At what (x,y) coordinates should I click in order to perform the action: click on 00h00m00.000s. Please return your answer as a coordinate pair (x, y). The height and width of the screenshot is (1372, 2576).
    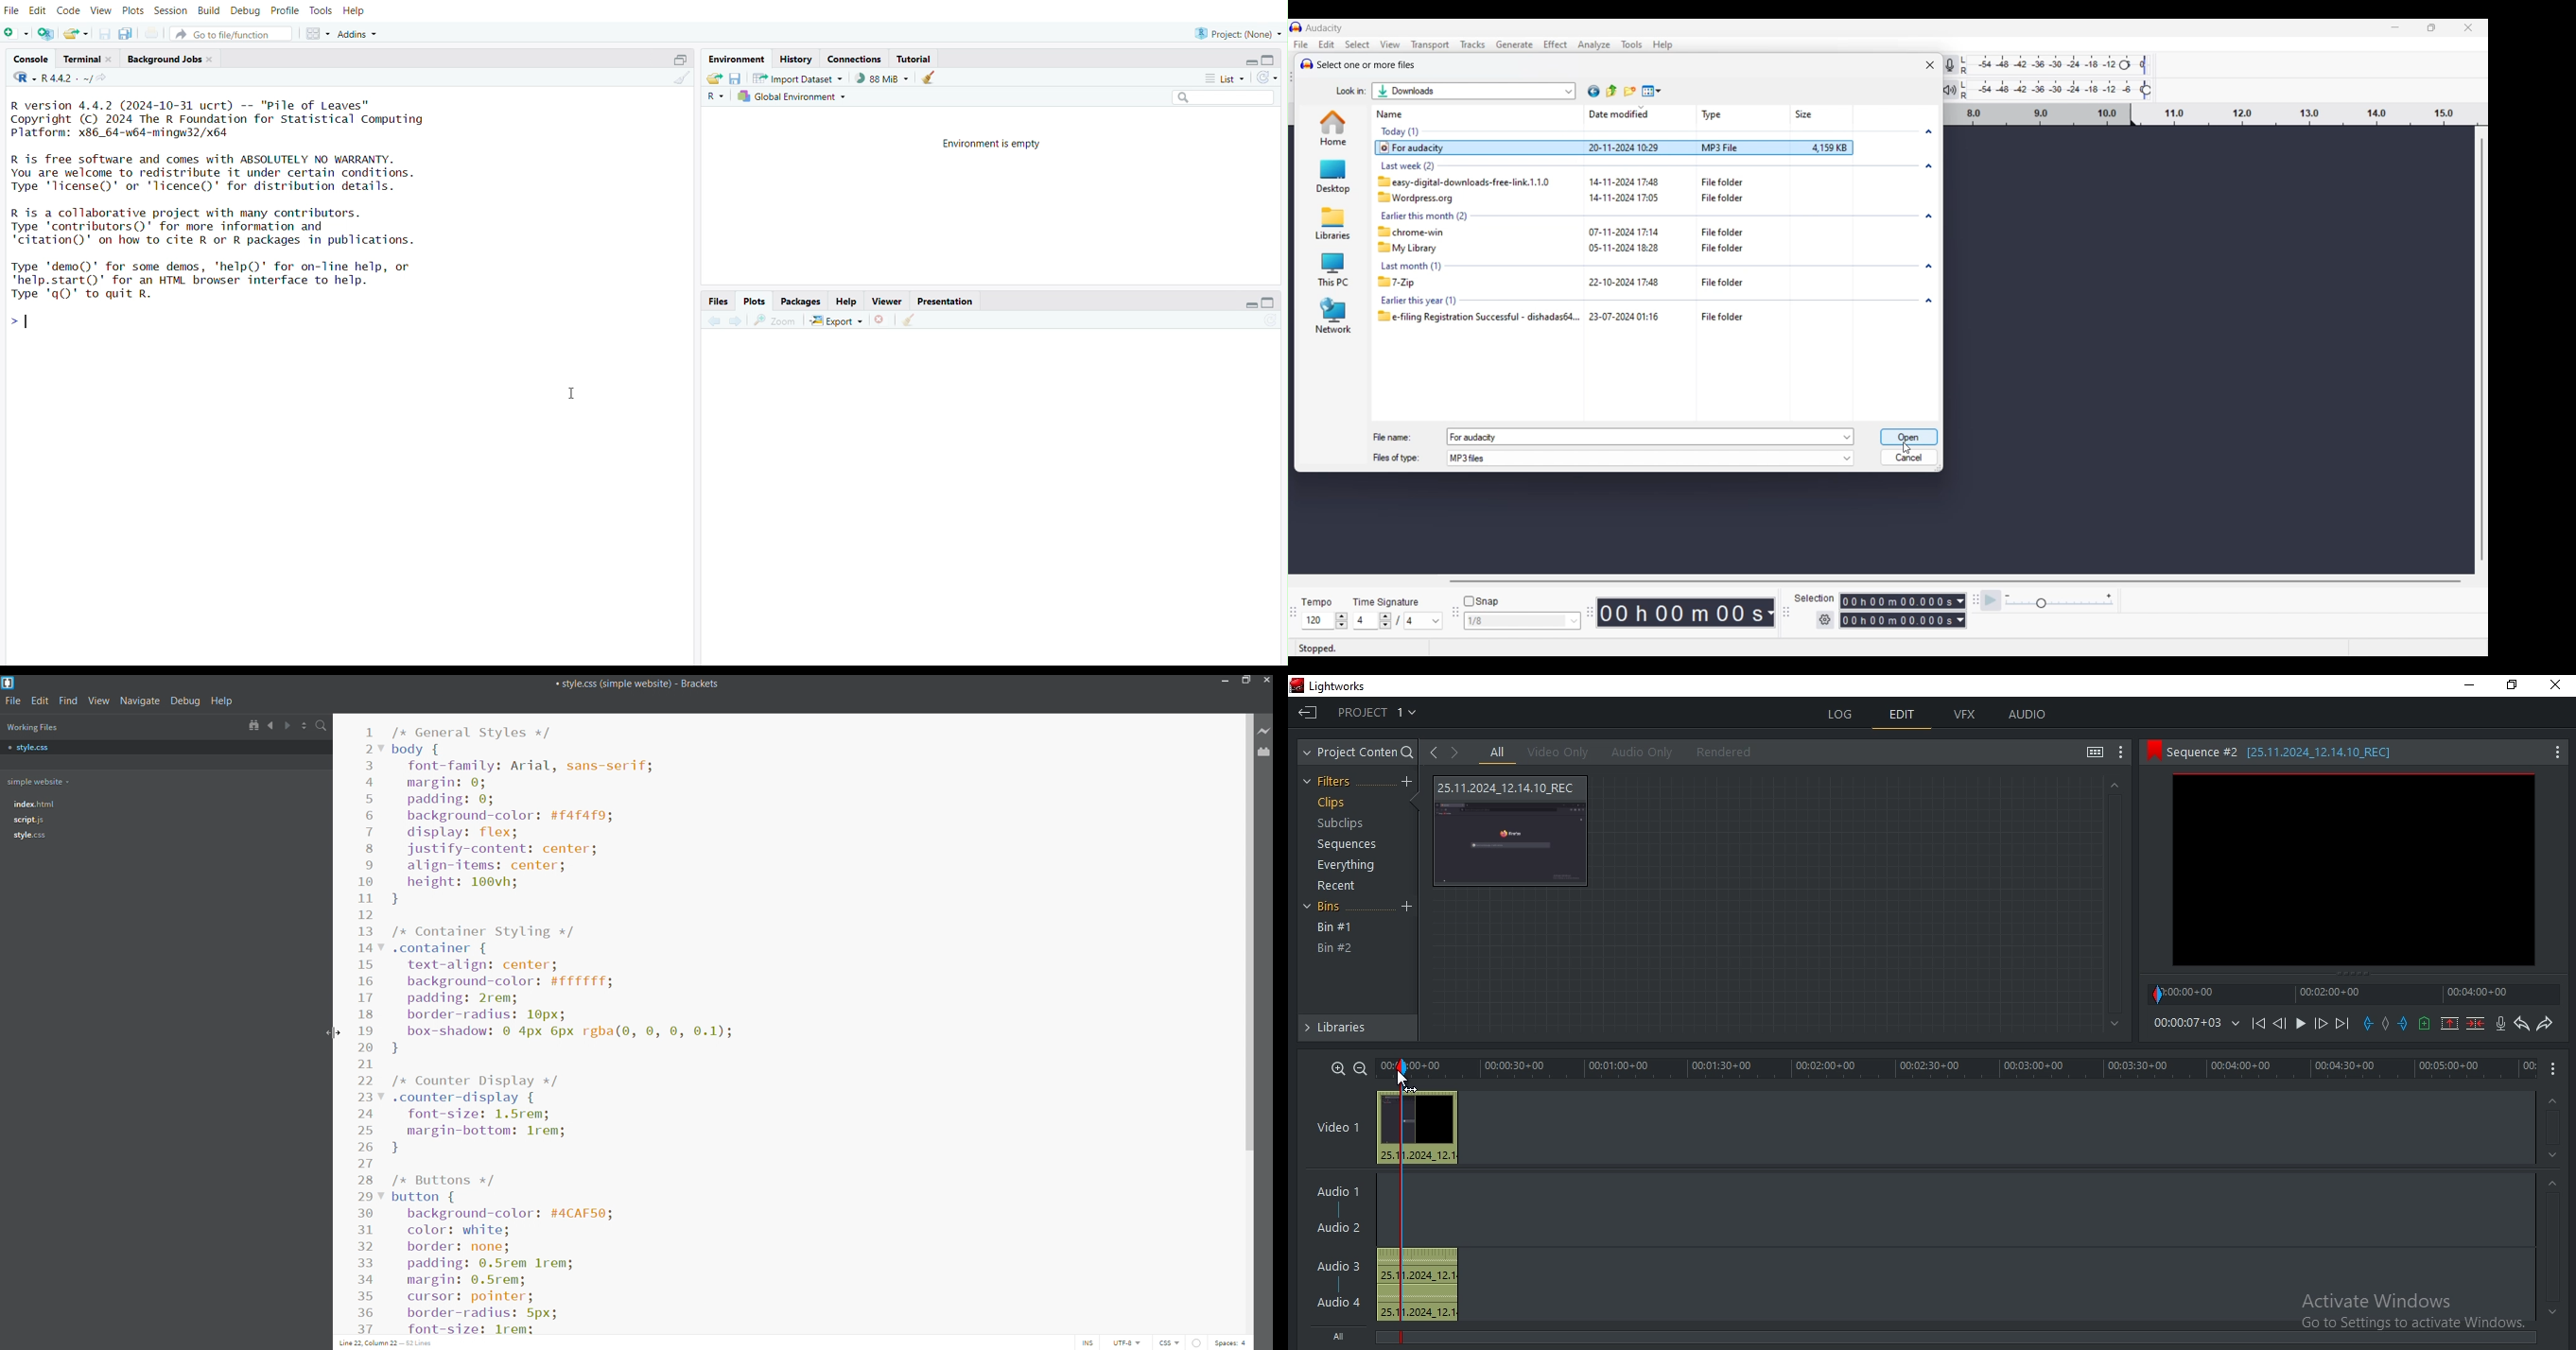
    Looking at the image, I should click on (1903, 622).